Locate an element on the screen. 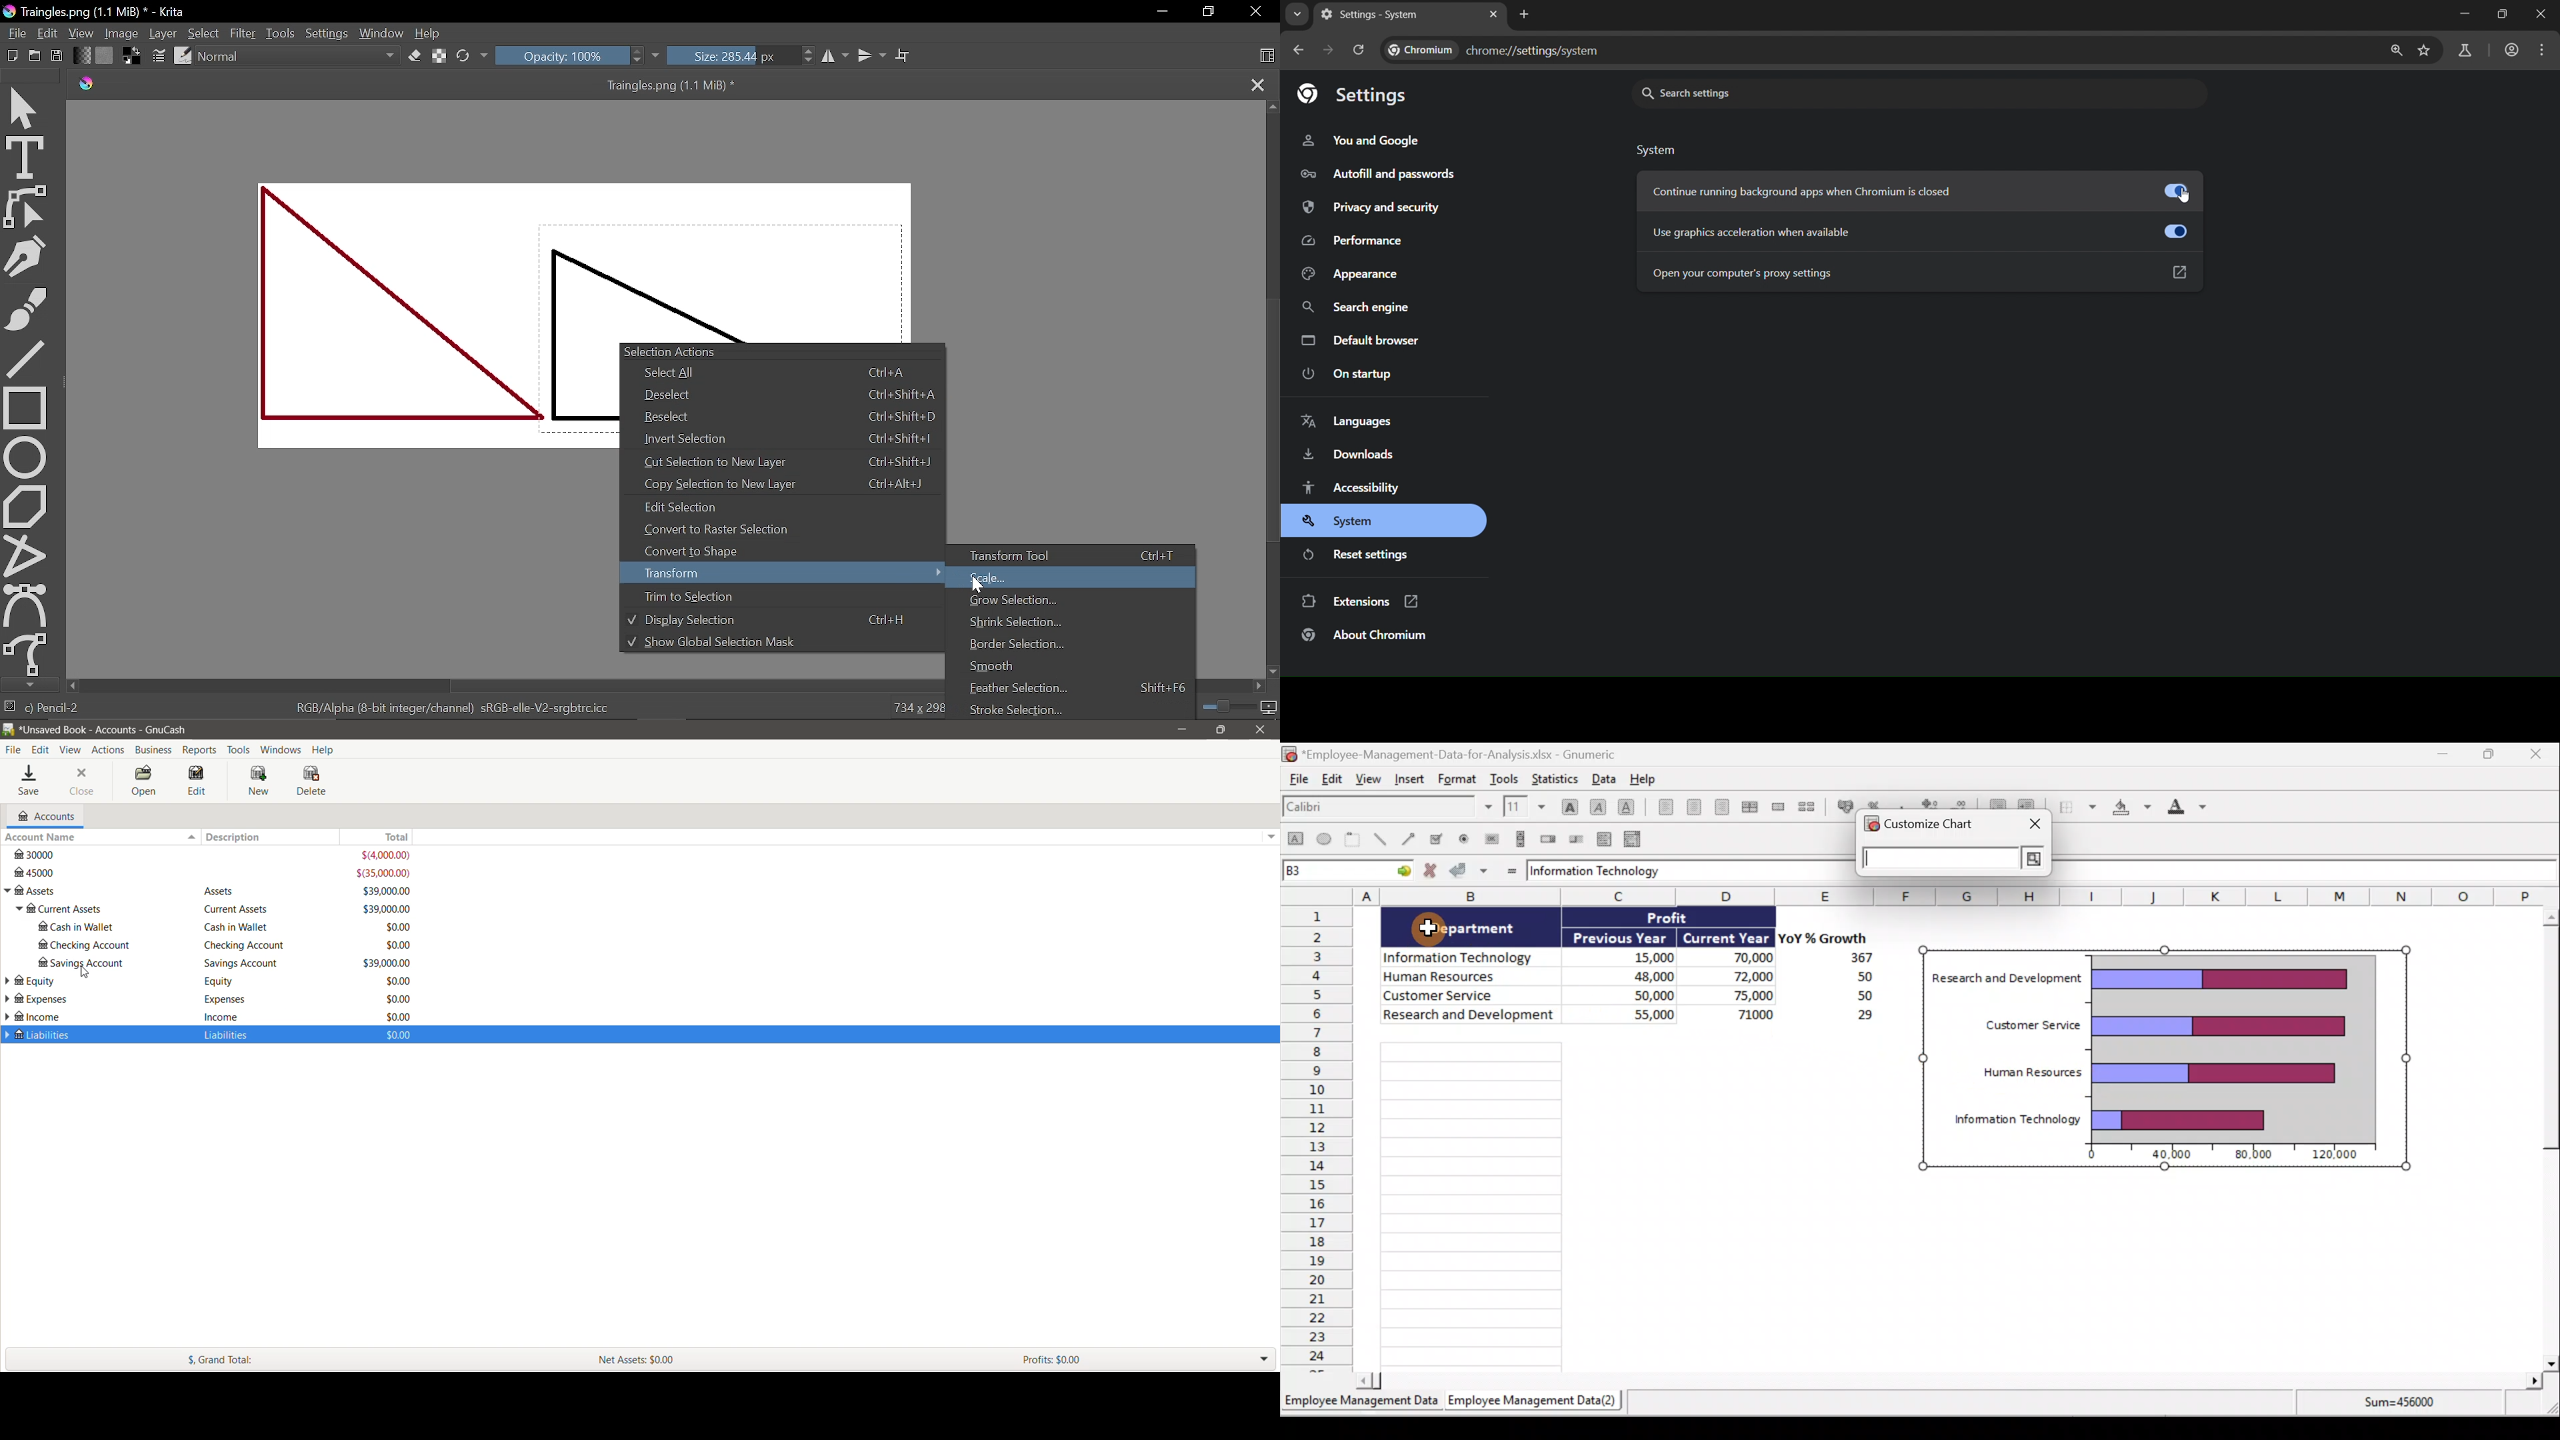 The height and width of the screenshot is (1456, 2576). Cell range selector is located at coordinates (1952, 861).